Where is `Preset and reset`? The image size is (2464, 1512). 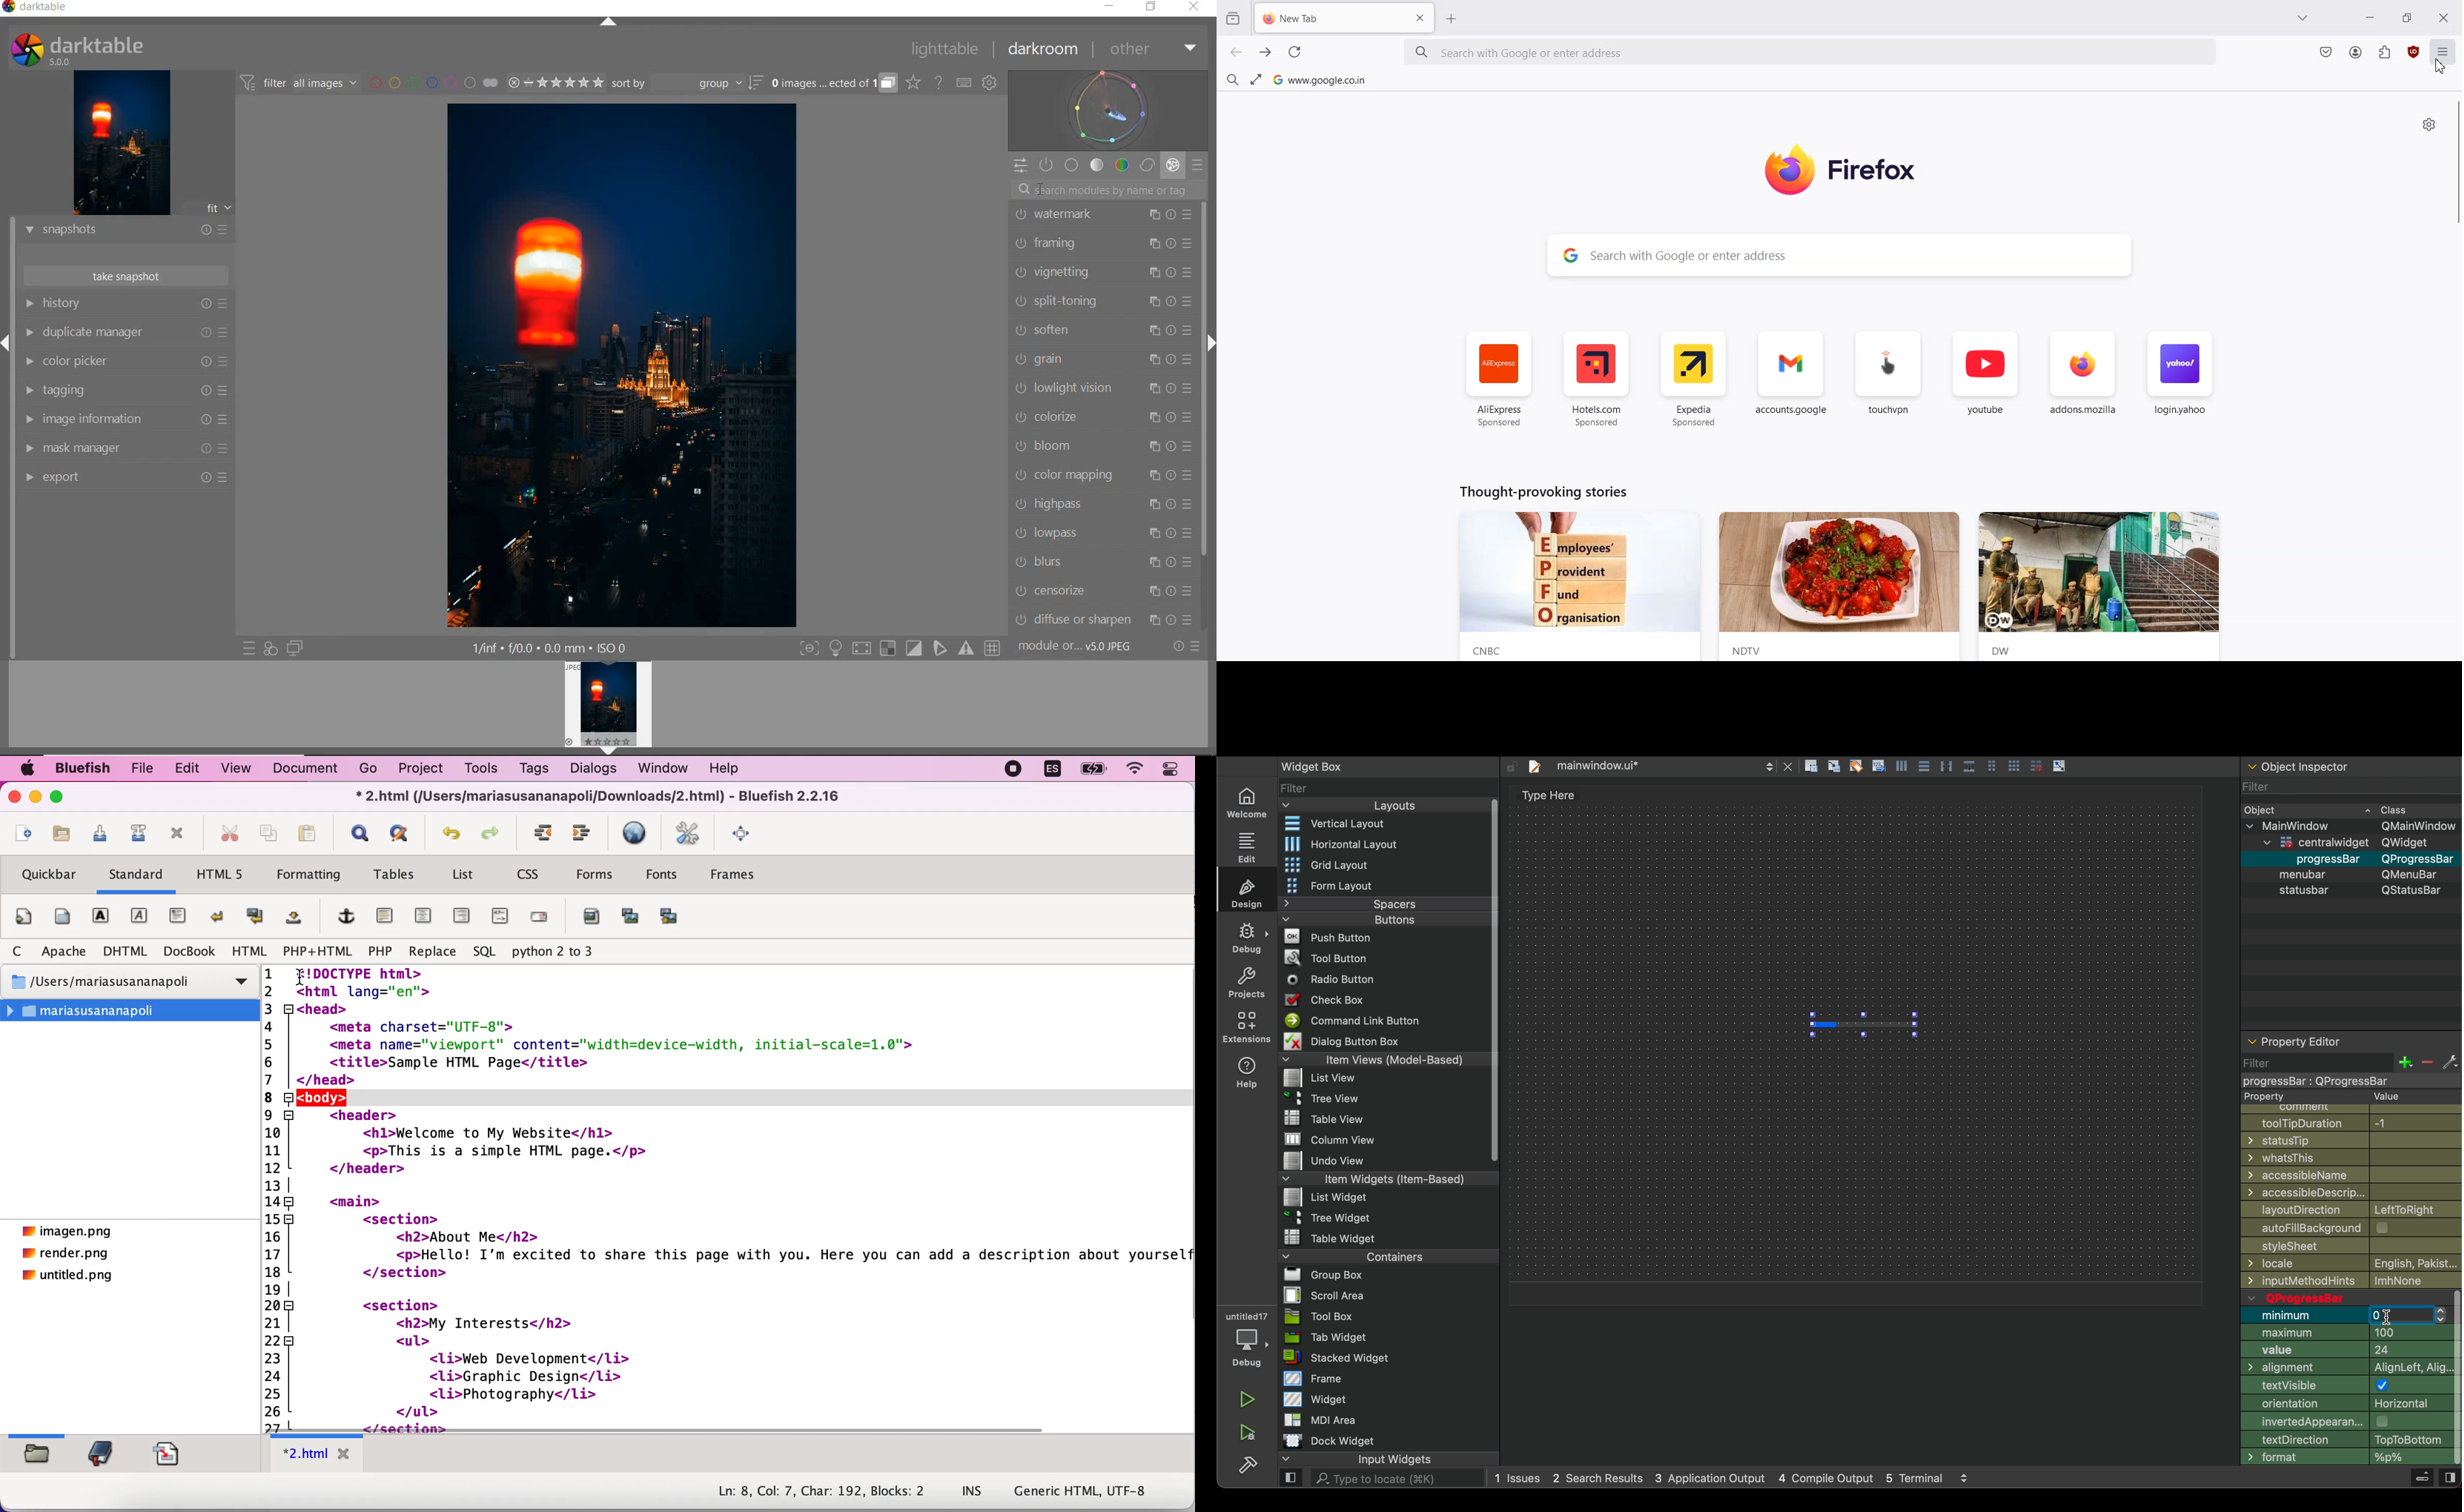
Preset and reset is located at coordinates (1190, 358).